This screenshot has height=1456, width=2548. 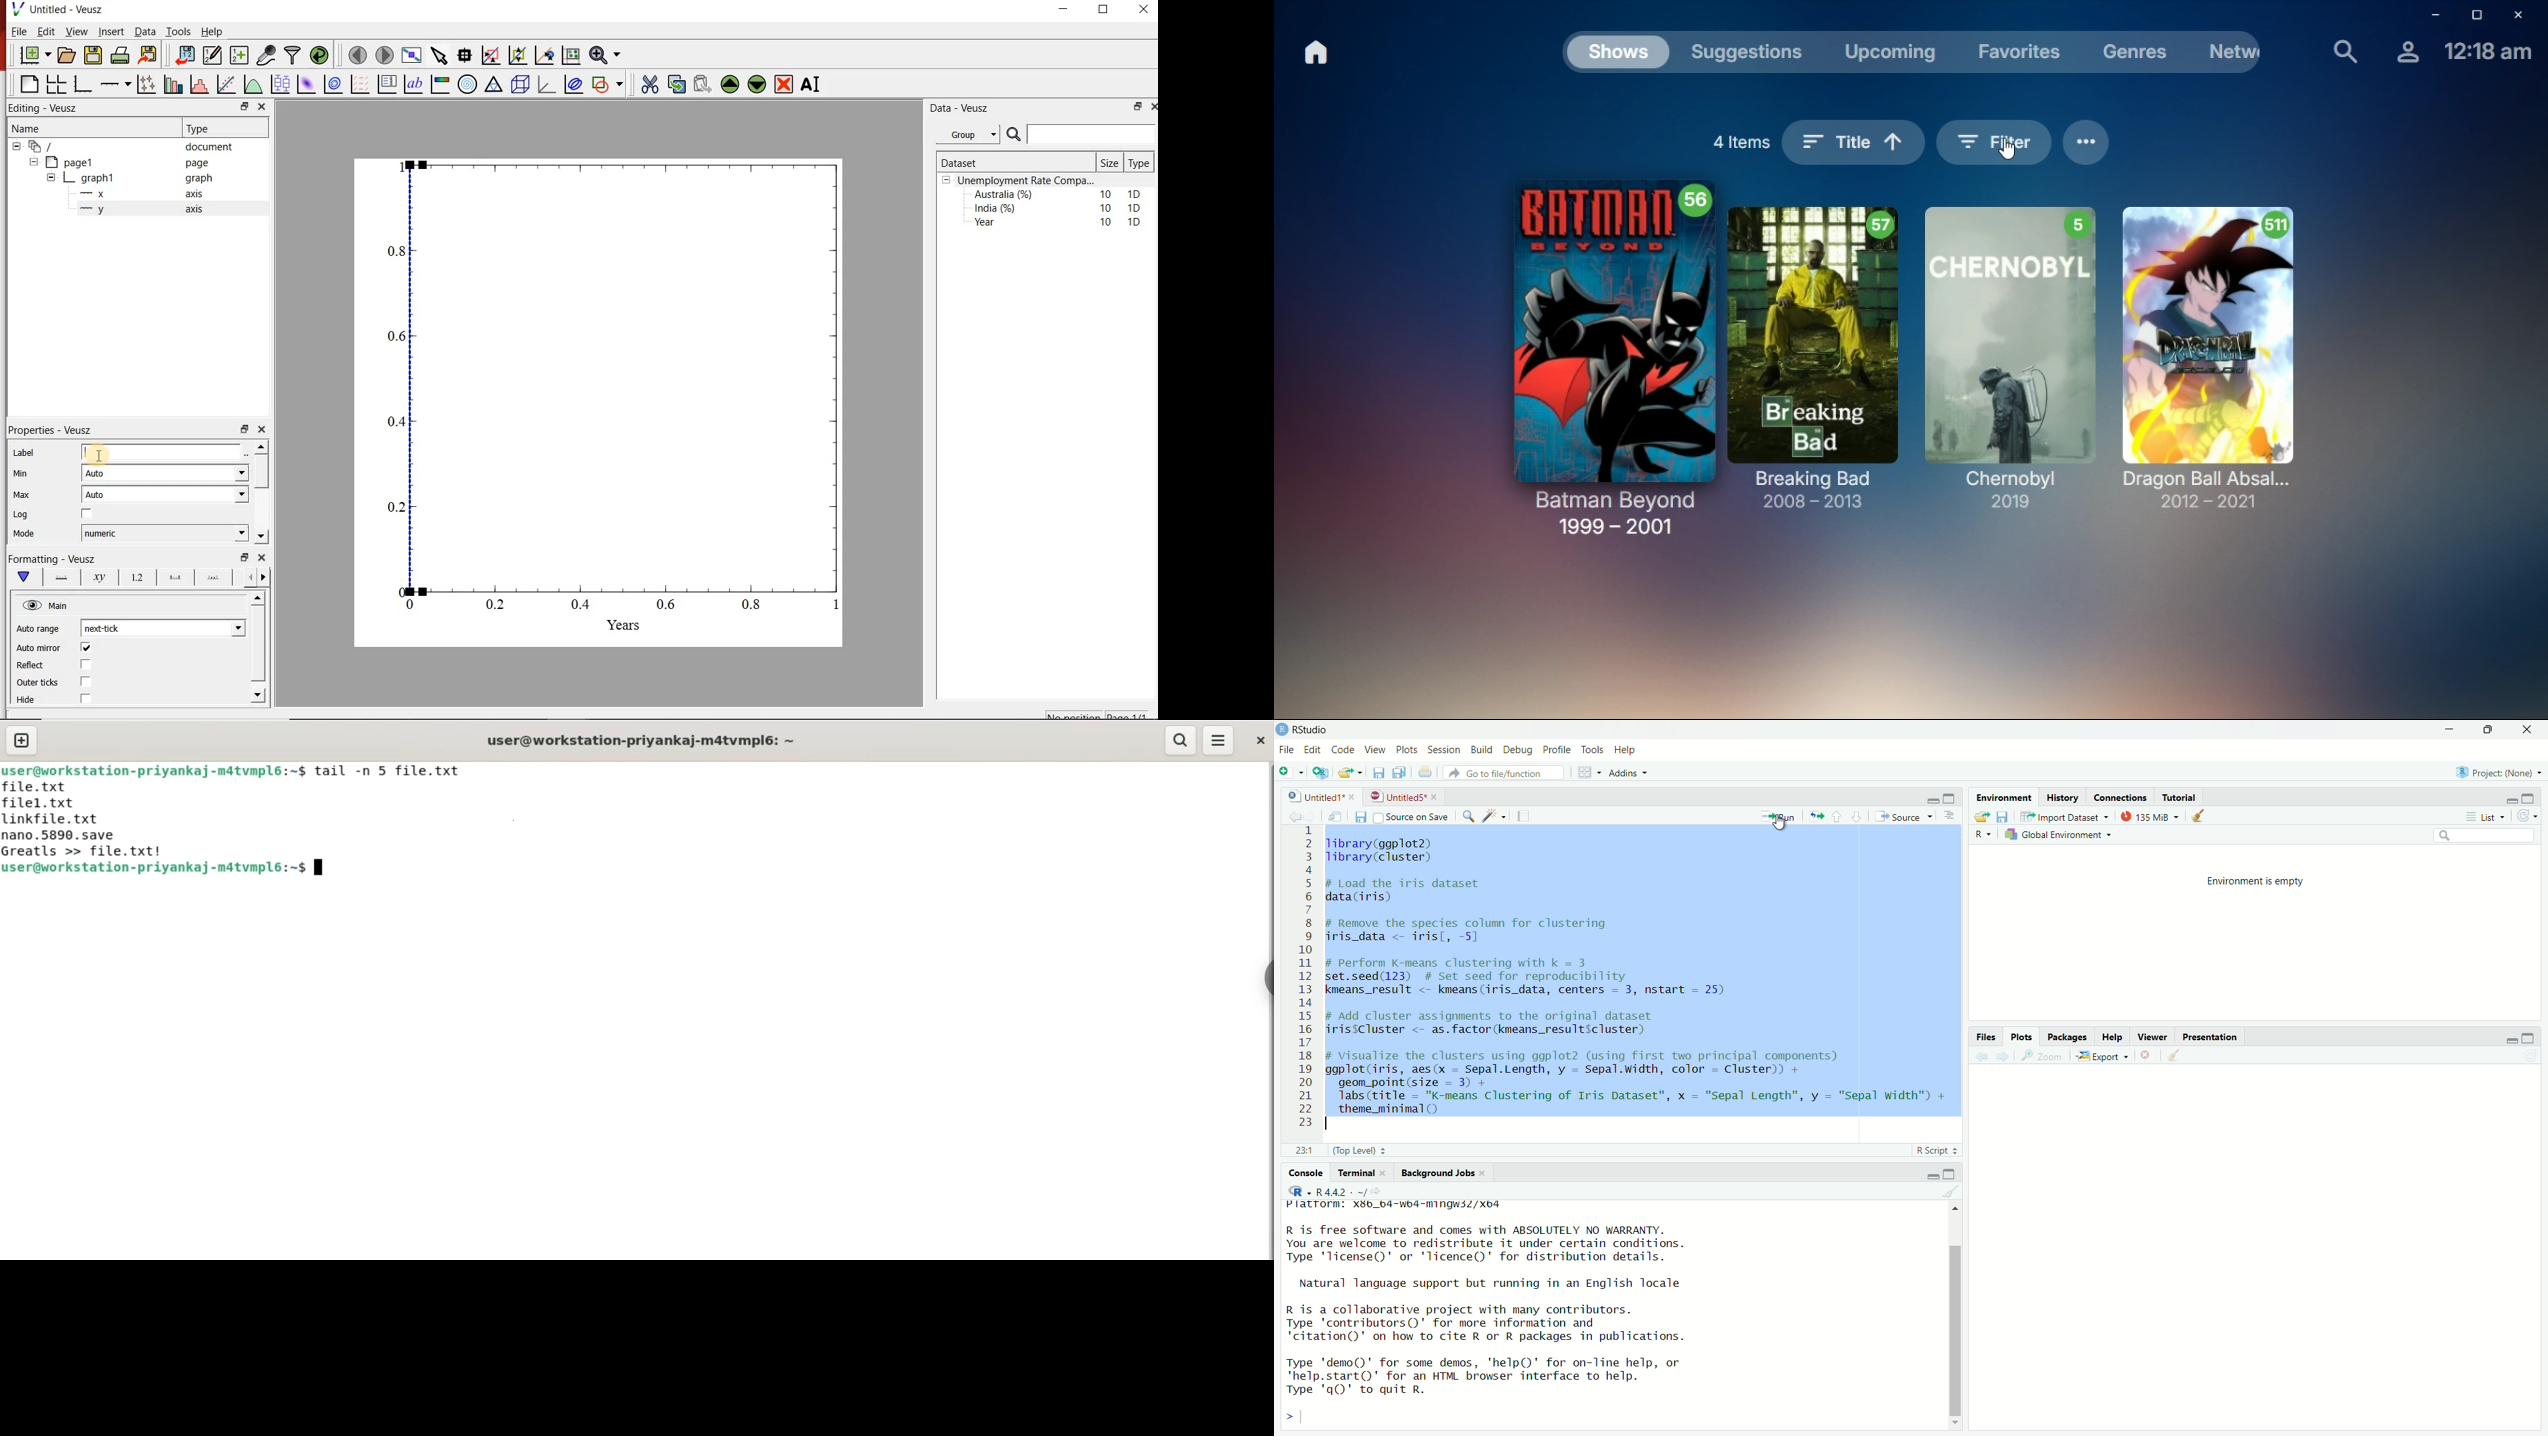 I want to click on view, so click(x=1372, y=749).